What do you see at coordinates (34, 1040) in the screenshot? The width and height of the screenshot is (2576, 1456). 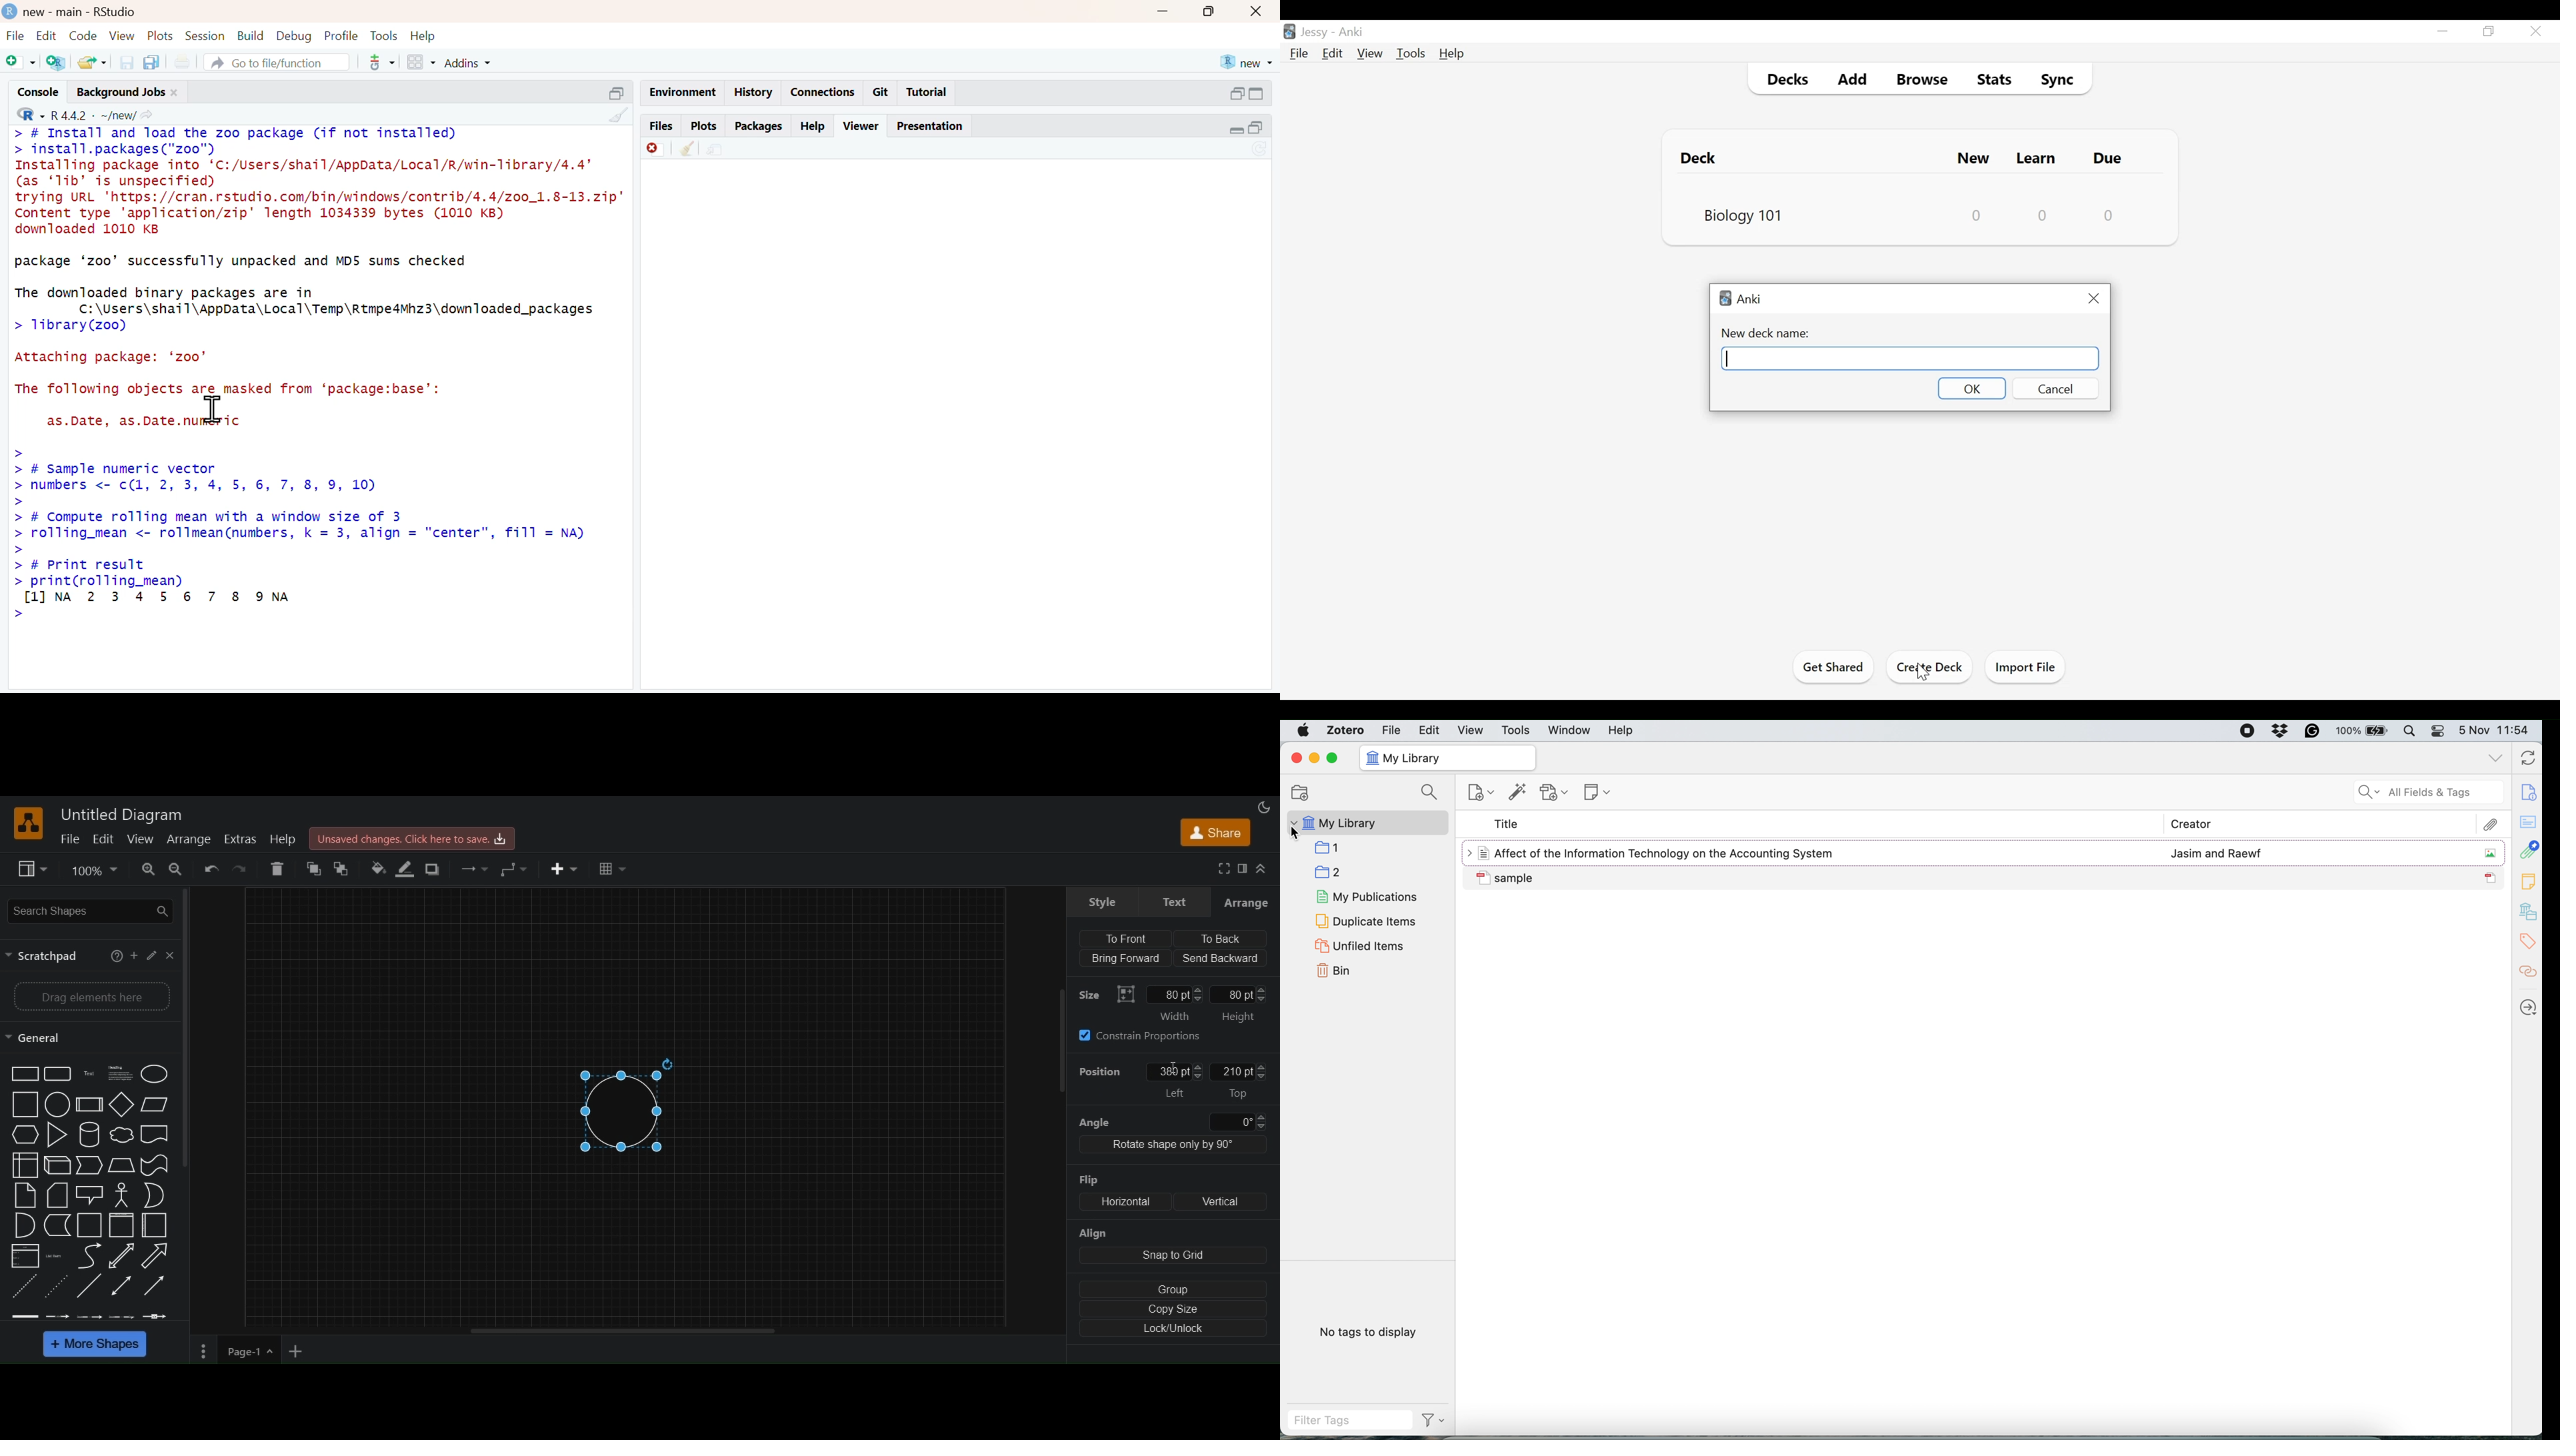 I see `general` at bounding box center [34, 1040].